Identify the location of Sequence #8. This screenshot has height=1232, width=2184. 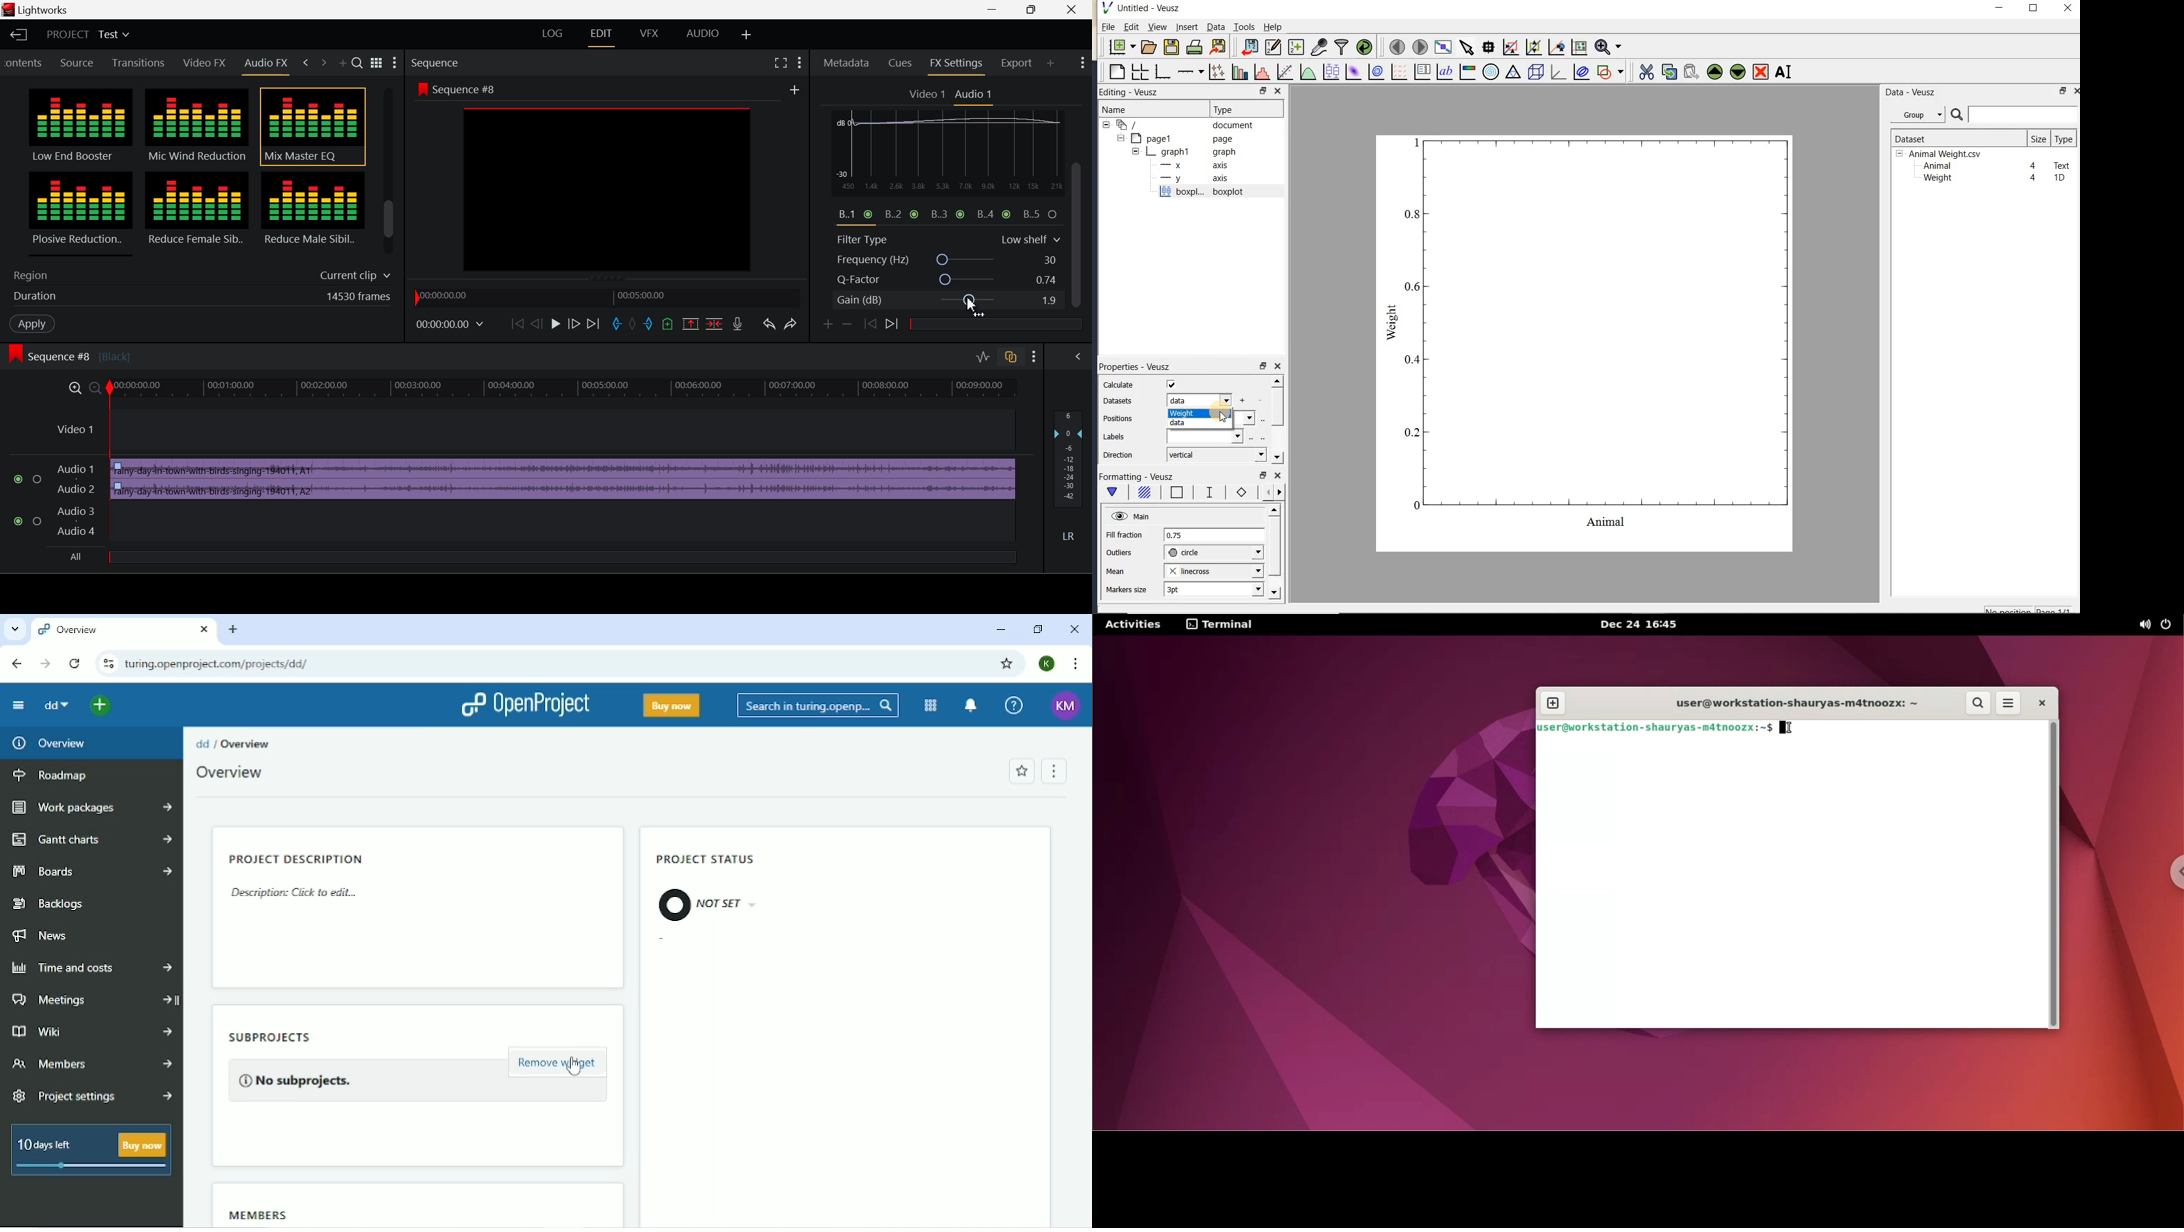
(88, 351).